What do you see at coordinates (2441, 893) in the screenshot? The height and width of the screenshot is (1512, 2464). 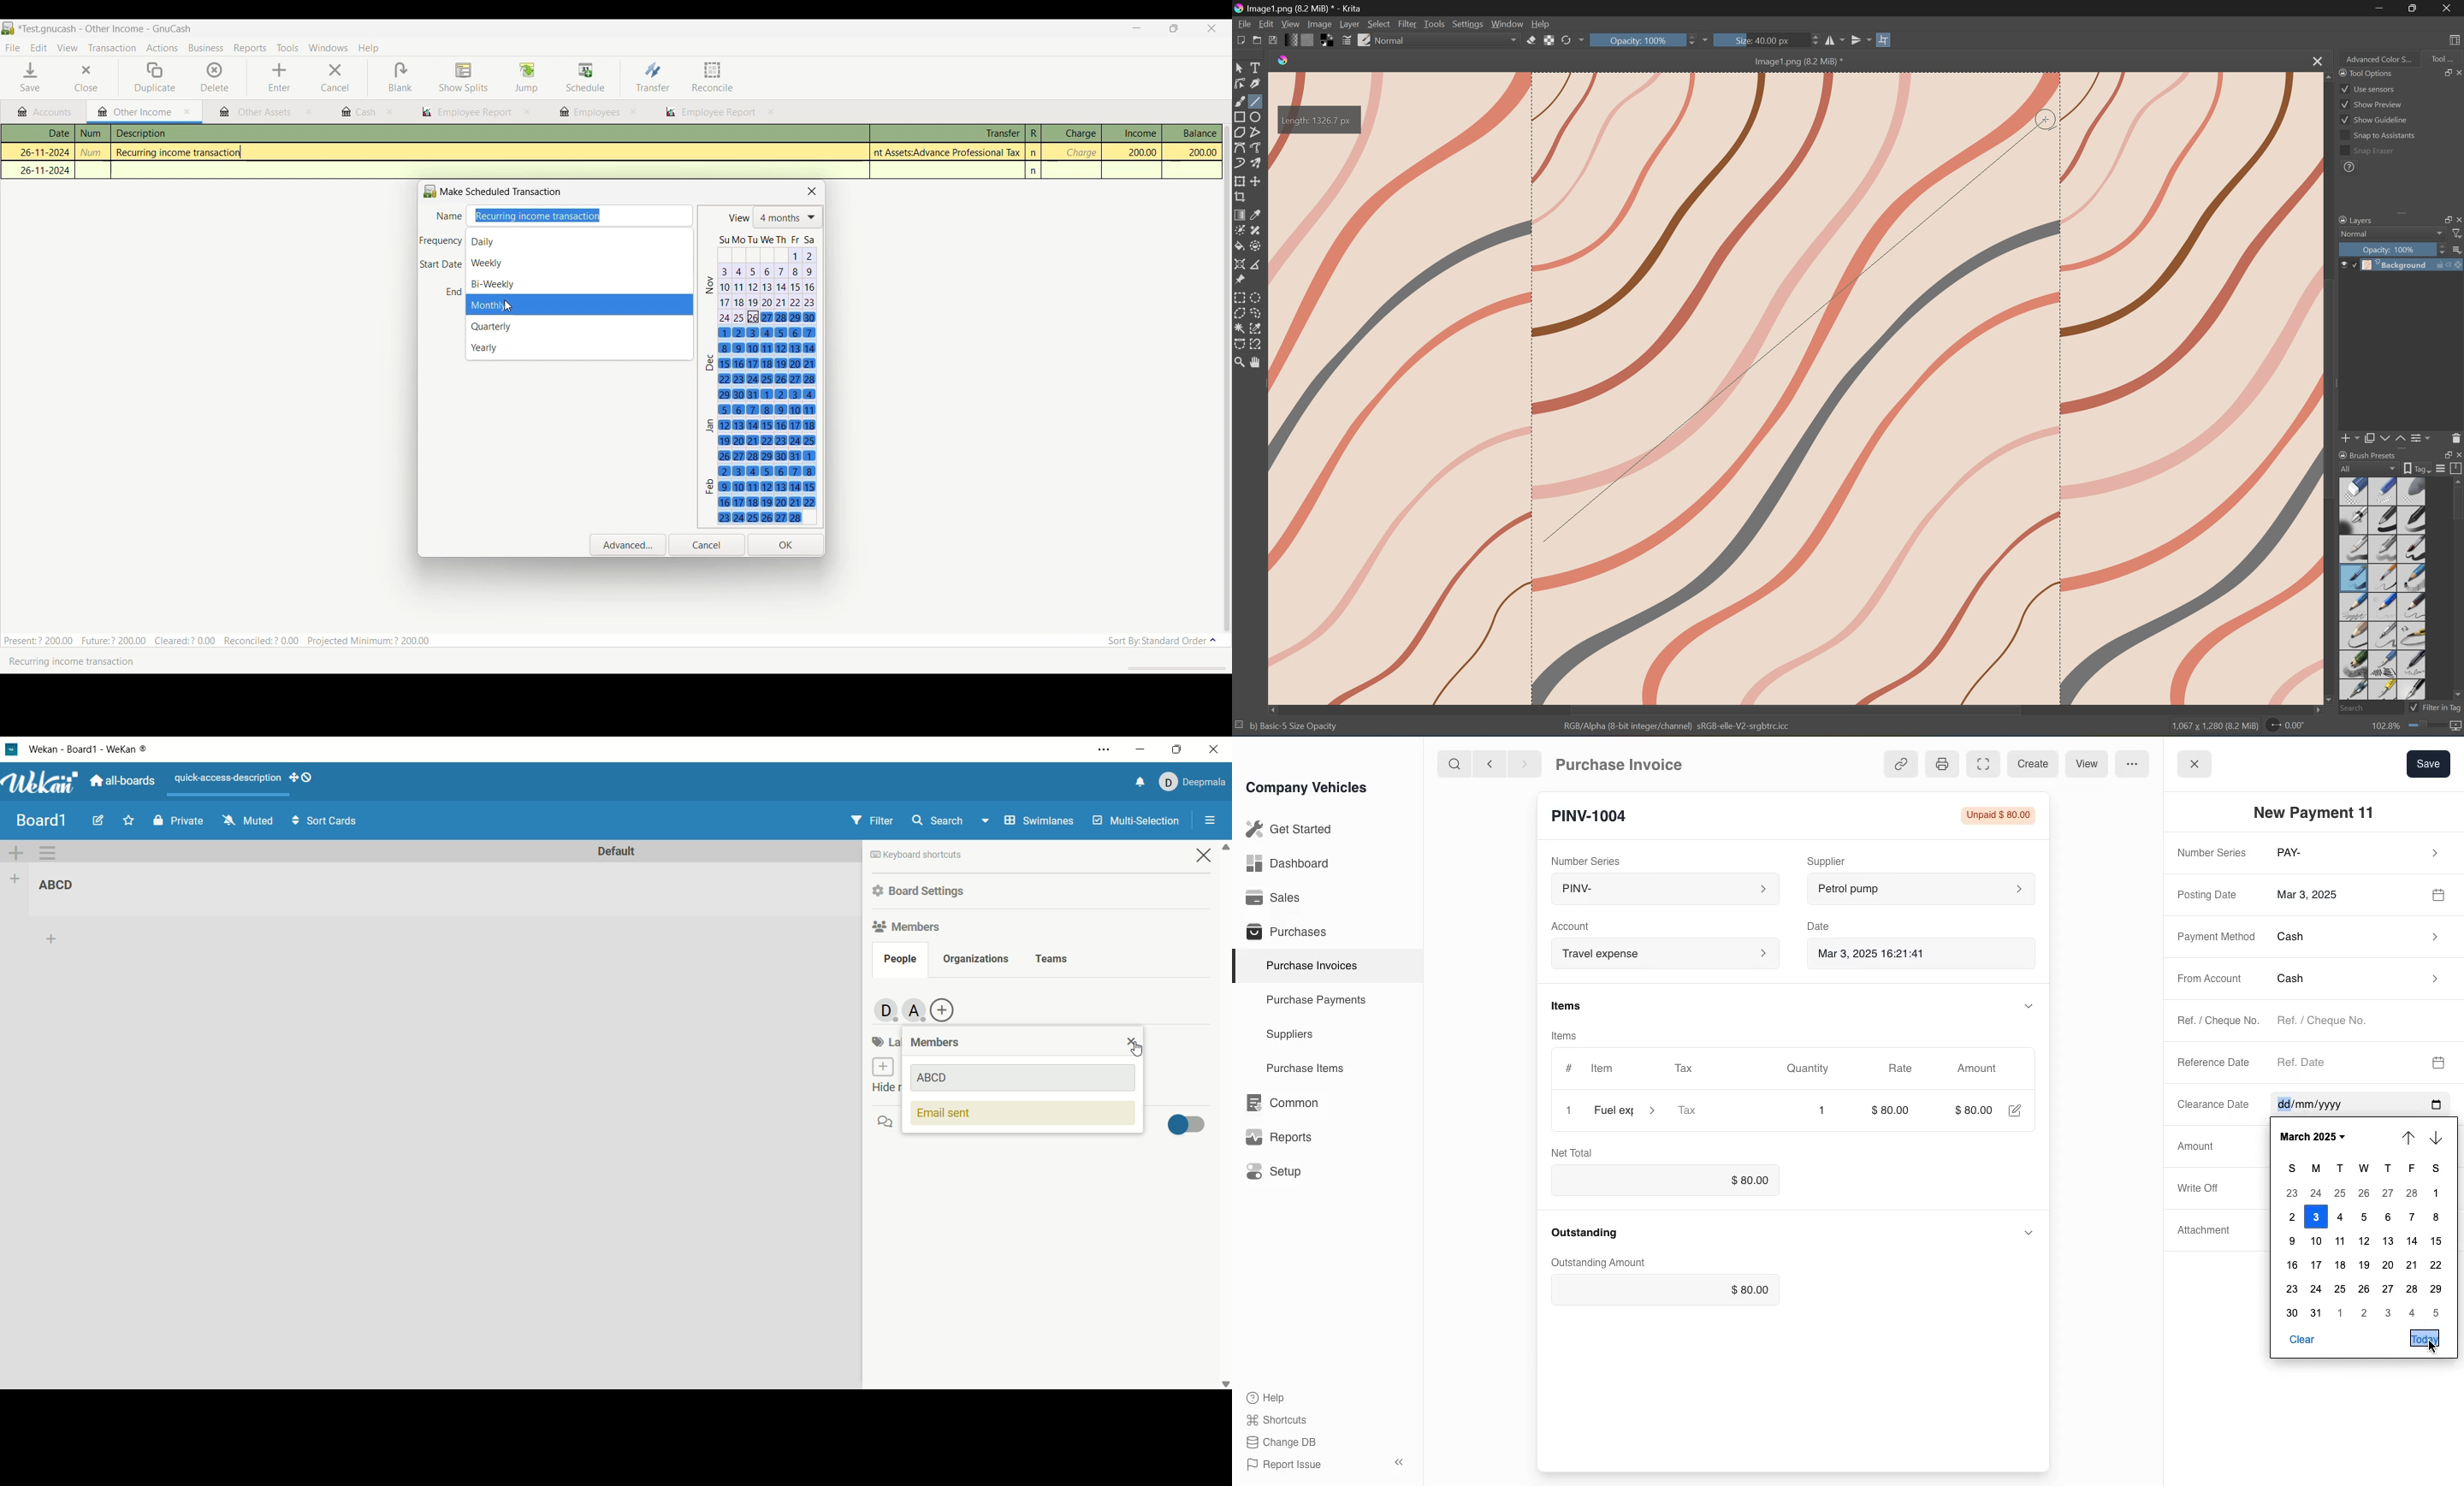 I see `calender` at bounding box center [2441, 893].